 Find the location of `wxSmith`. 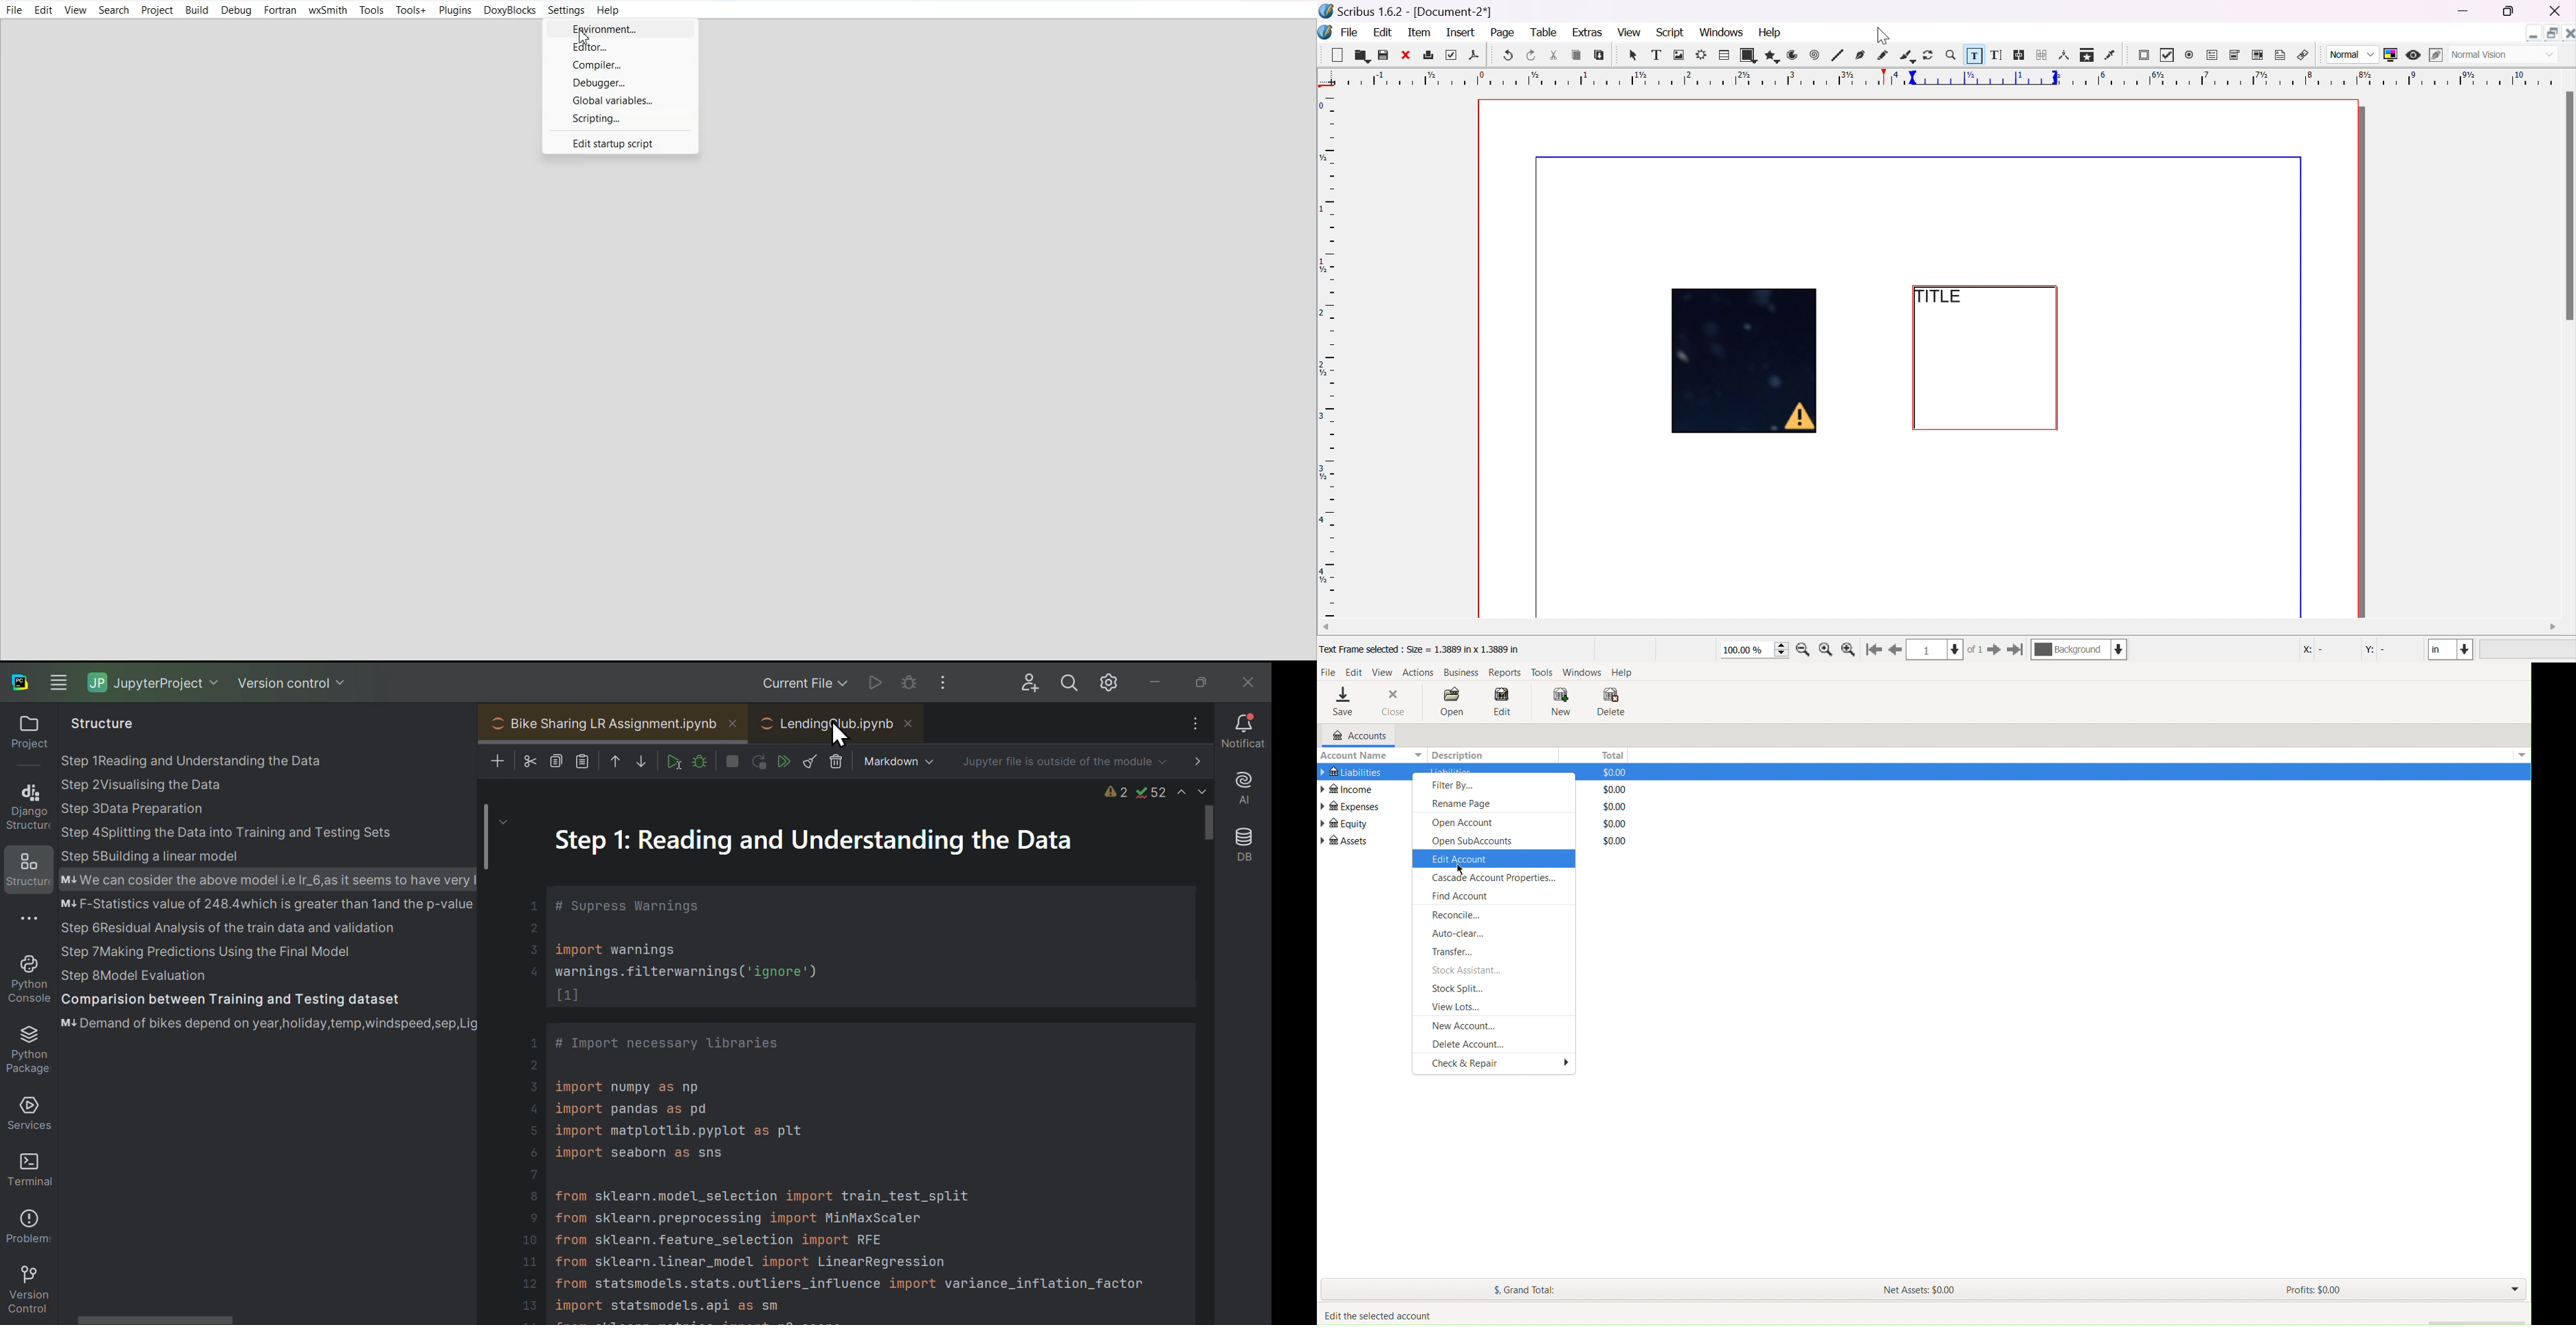

wxSmith is located at coordinates (328, 11).